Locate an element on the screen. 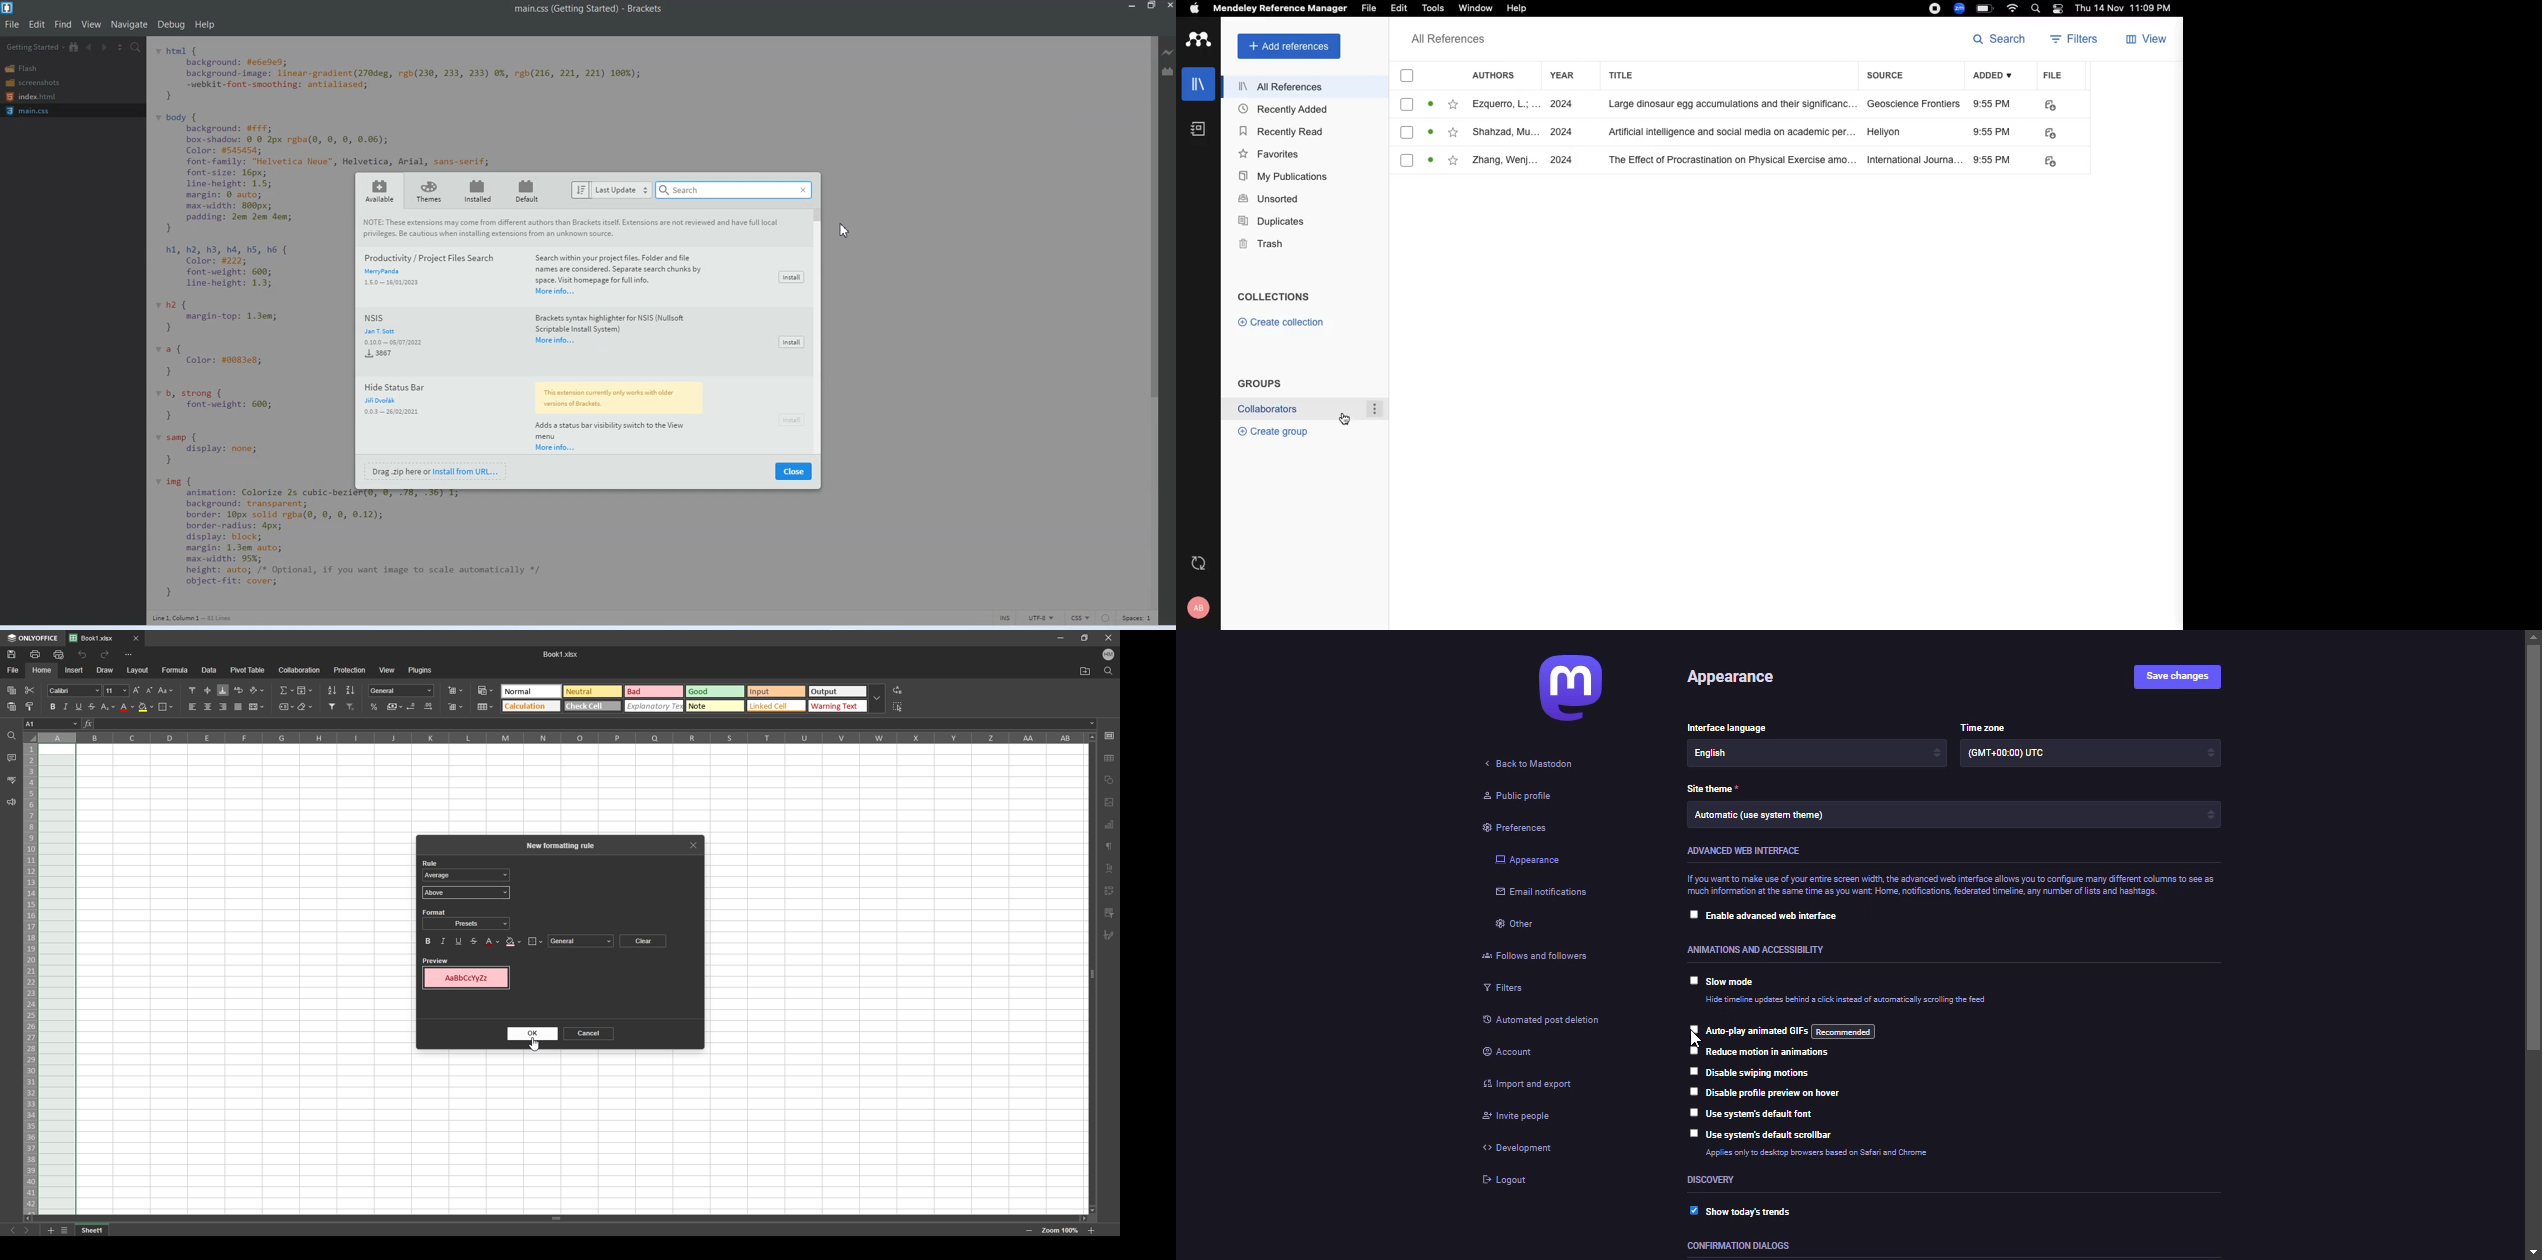 The width and height of the screenshot is (2548, 1260). orientation is located at coordinates (257, 691).